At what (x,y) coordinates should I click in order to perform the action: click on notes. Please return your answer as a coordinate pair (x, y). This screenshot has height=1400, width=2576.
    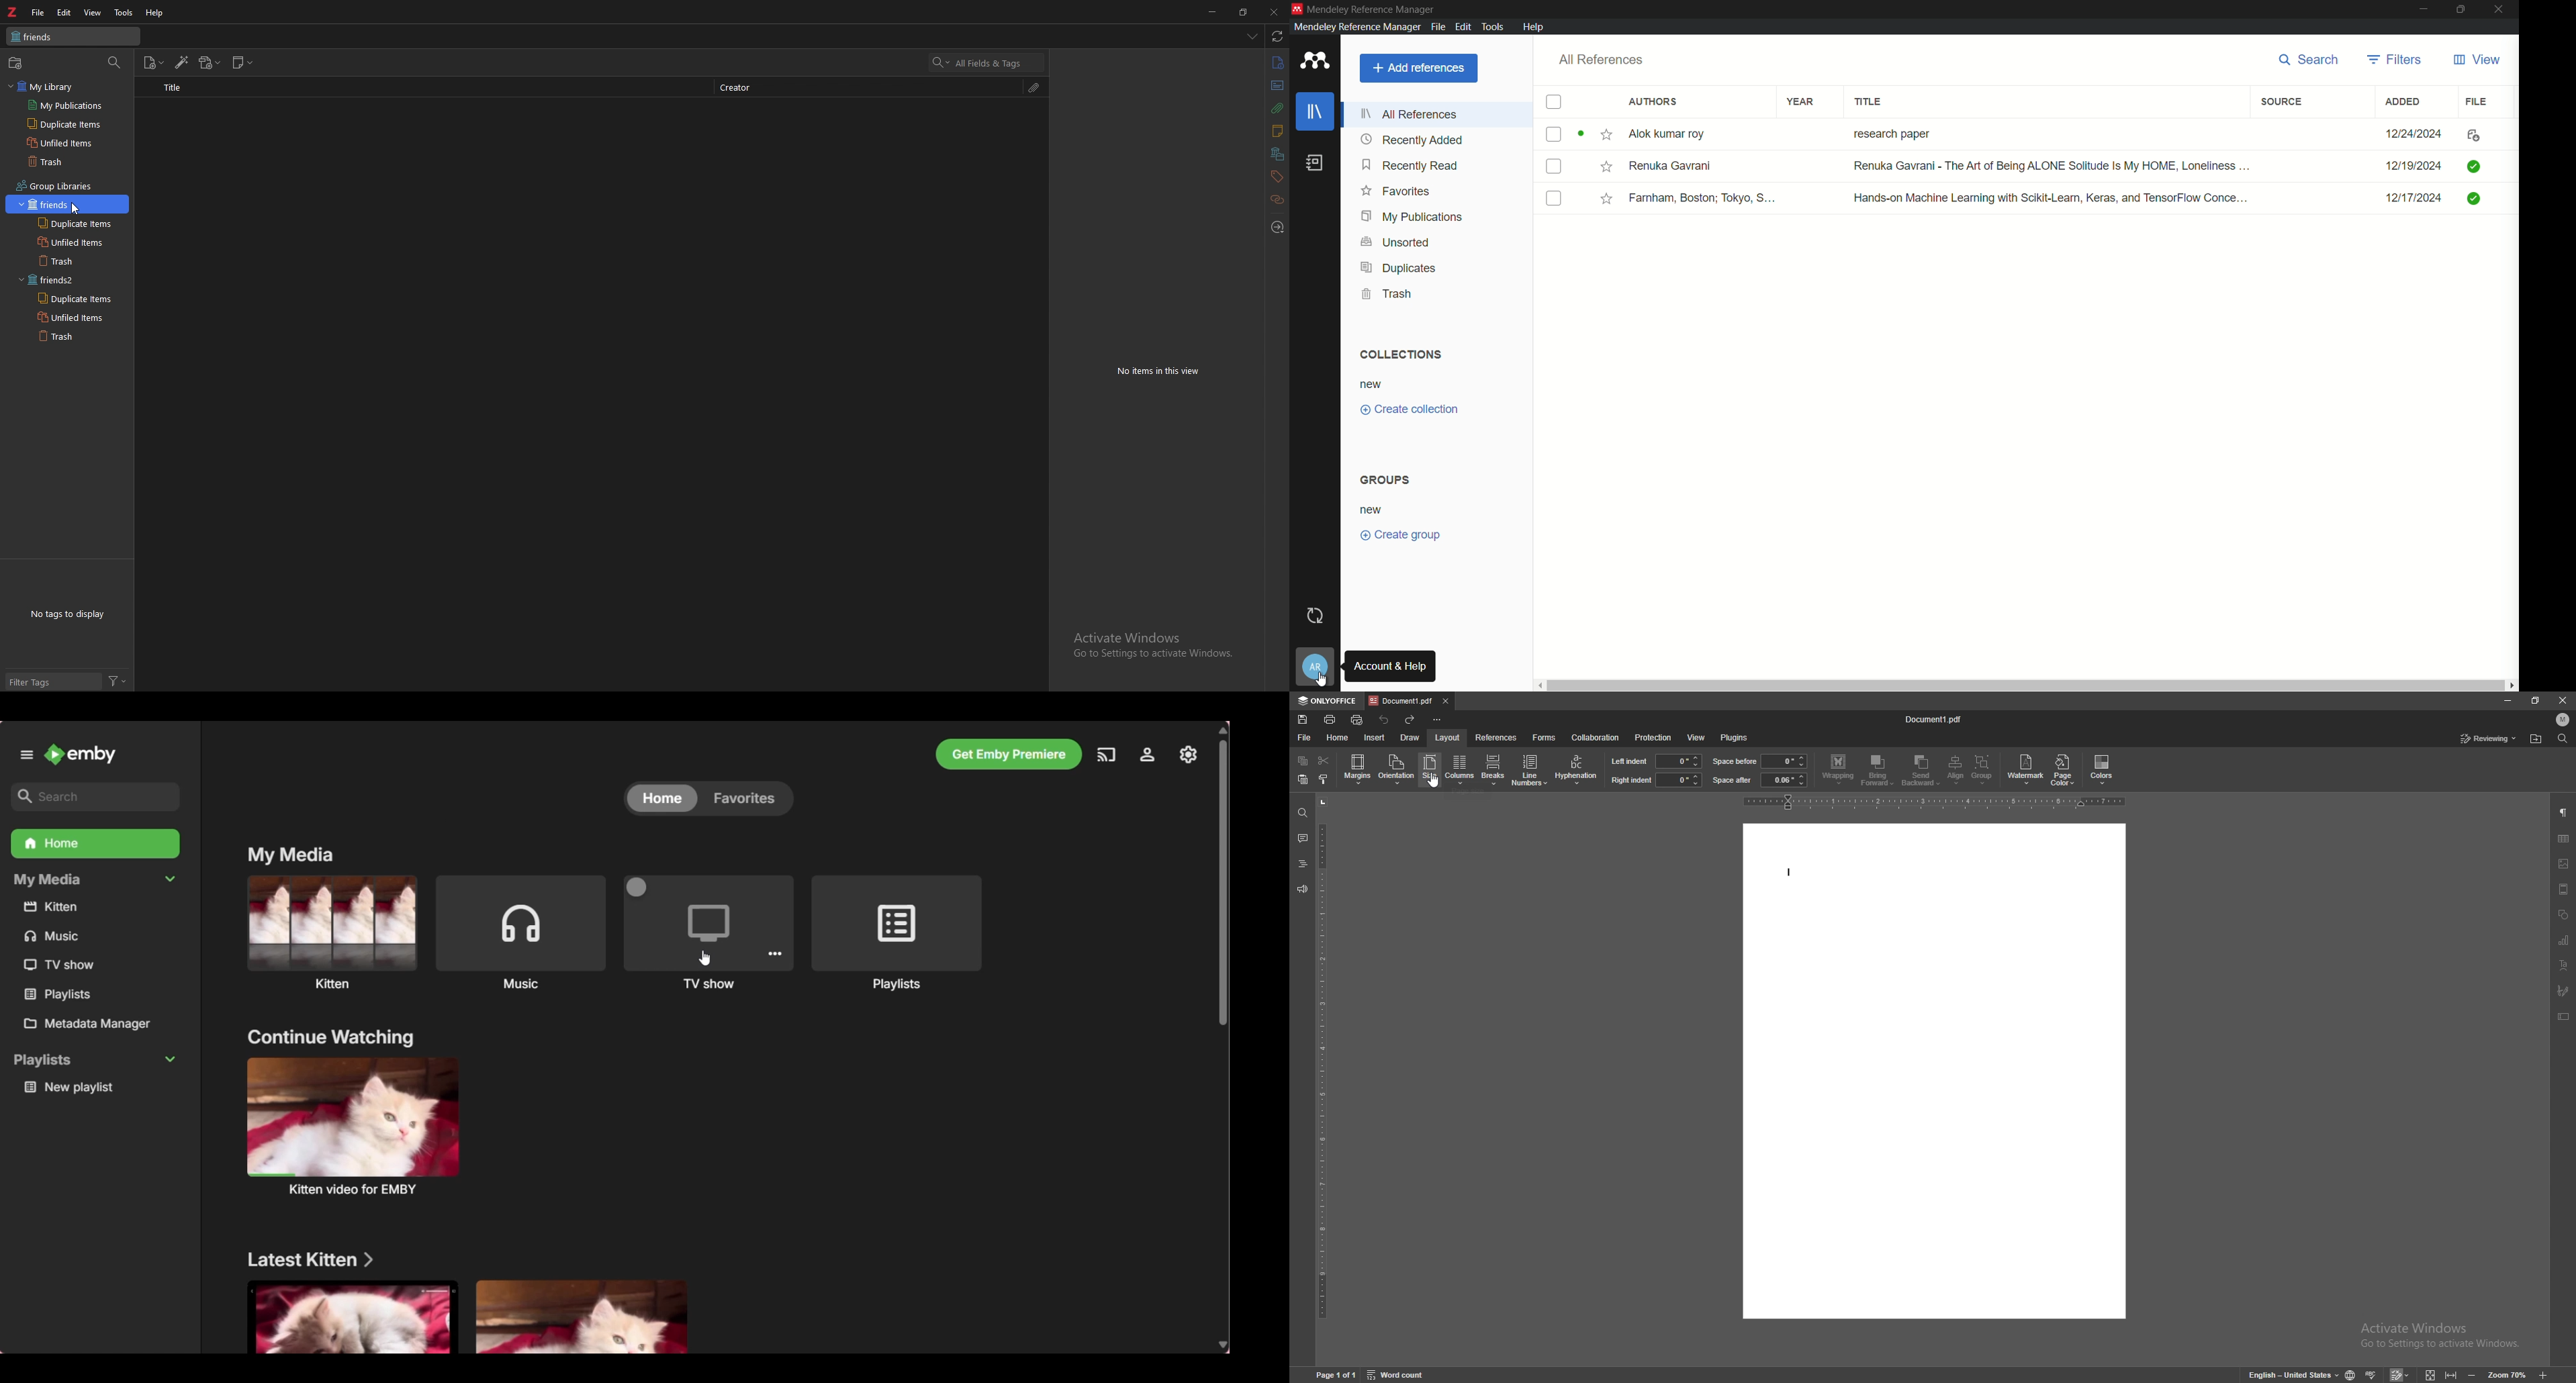
    Looking at the image, I should click on (1277, 132).